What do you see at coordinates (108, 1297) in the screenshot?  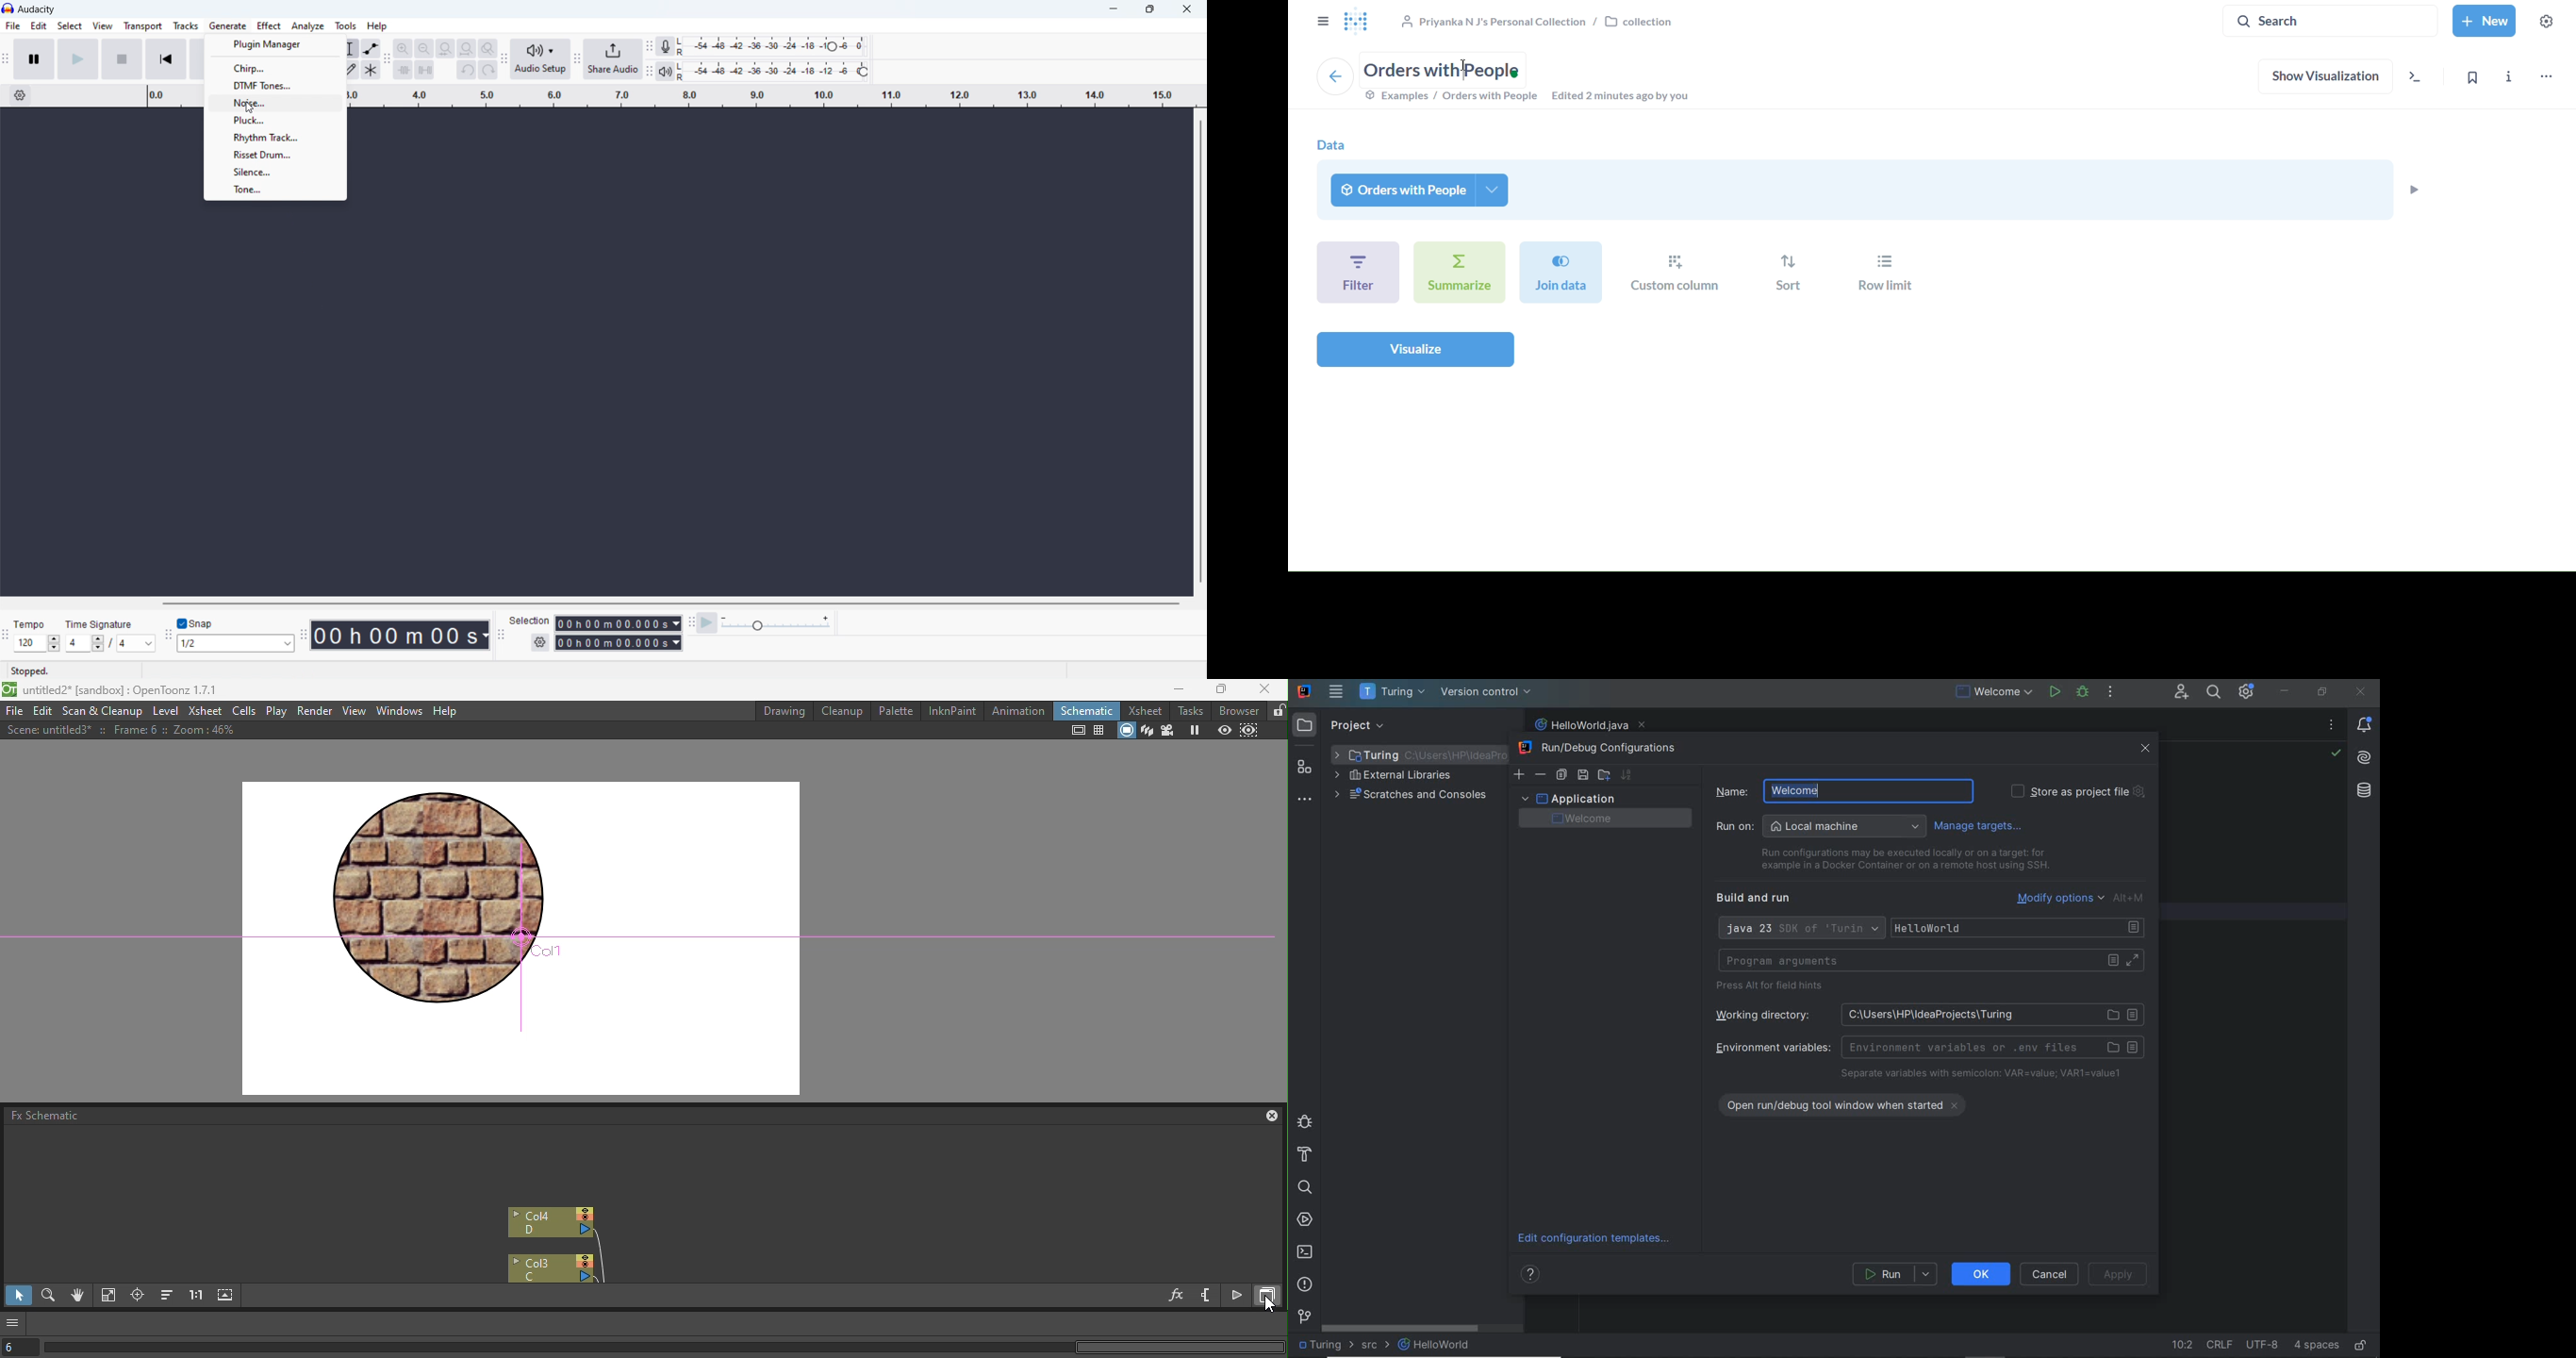 I see `Fit to window` at bounding box center [108, 1297].